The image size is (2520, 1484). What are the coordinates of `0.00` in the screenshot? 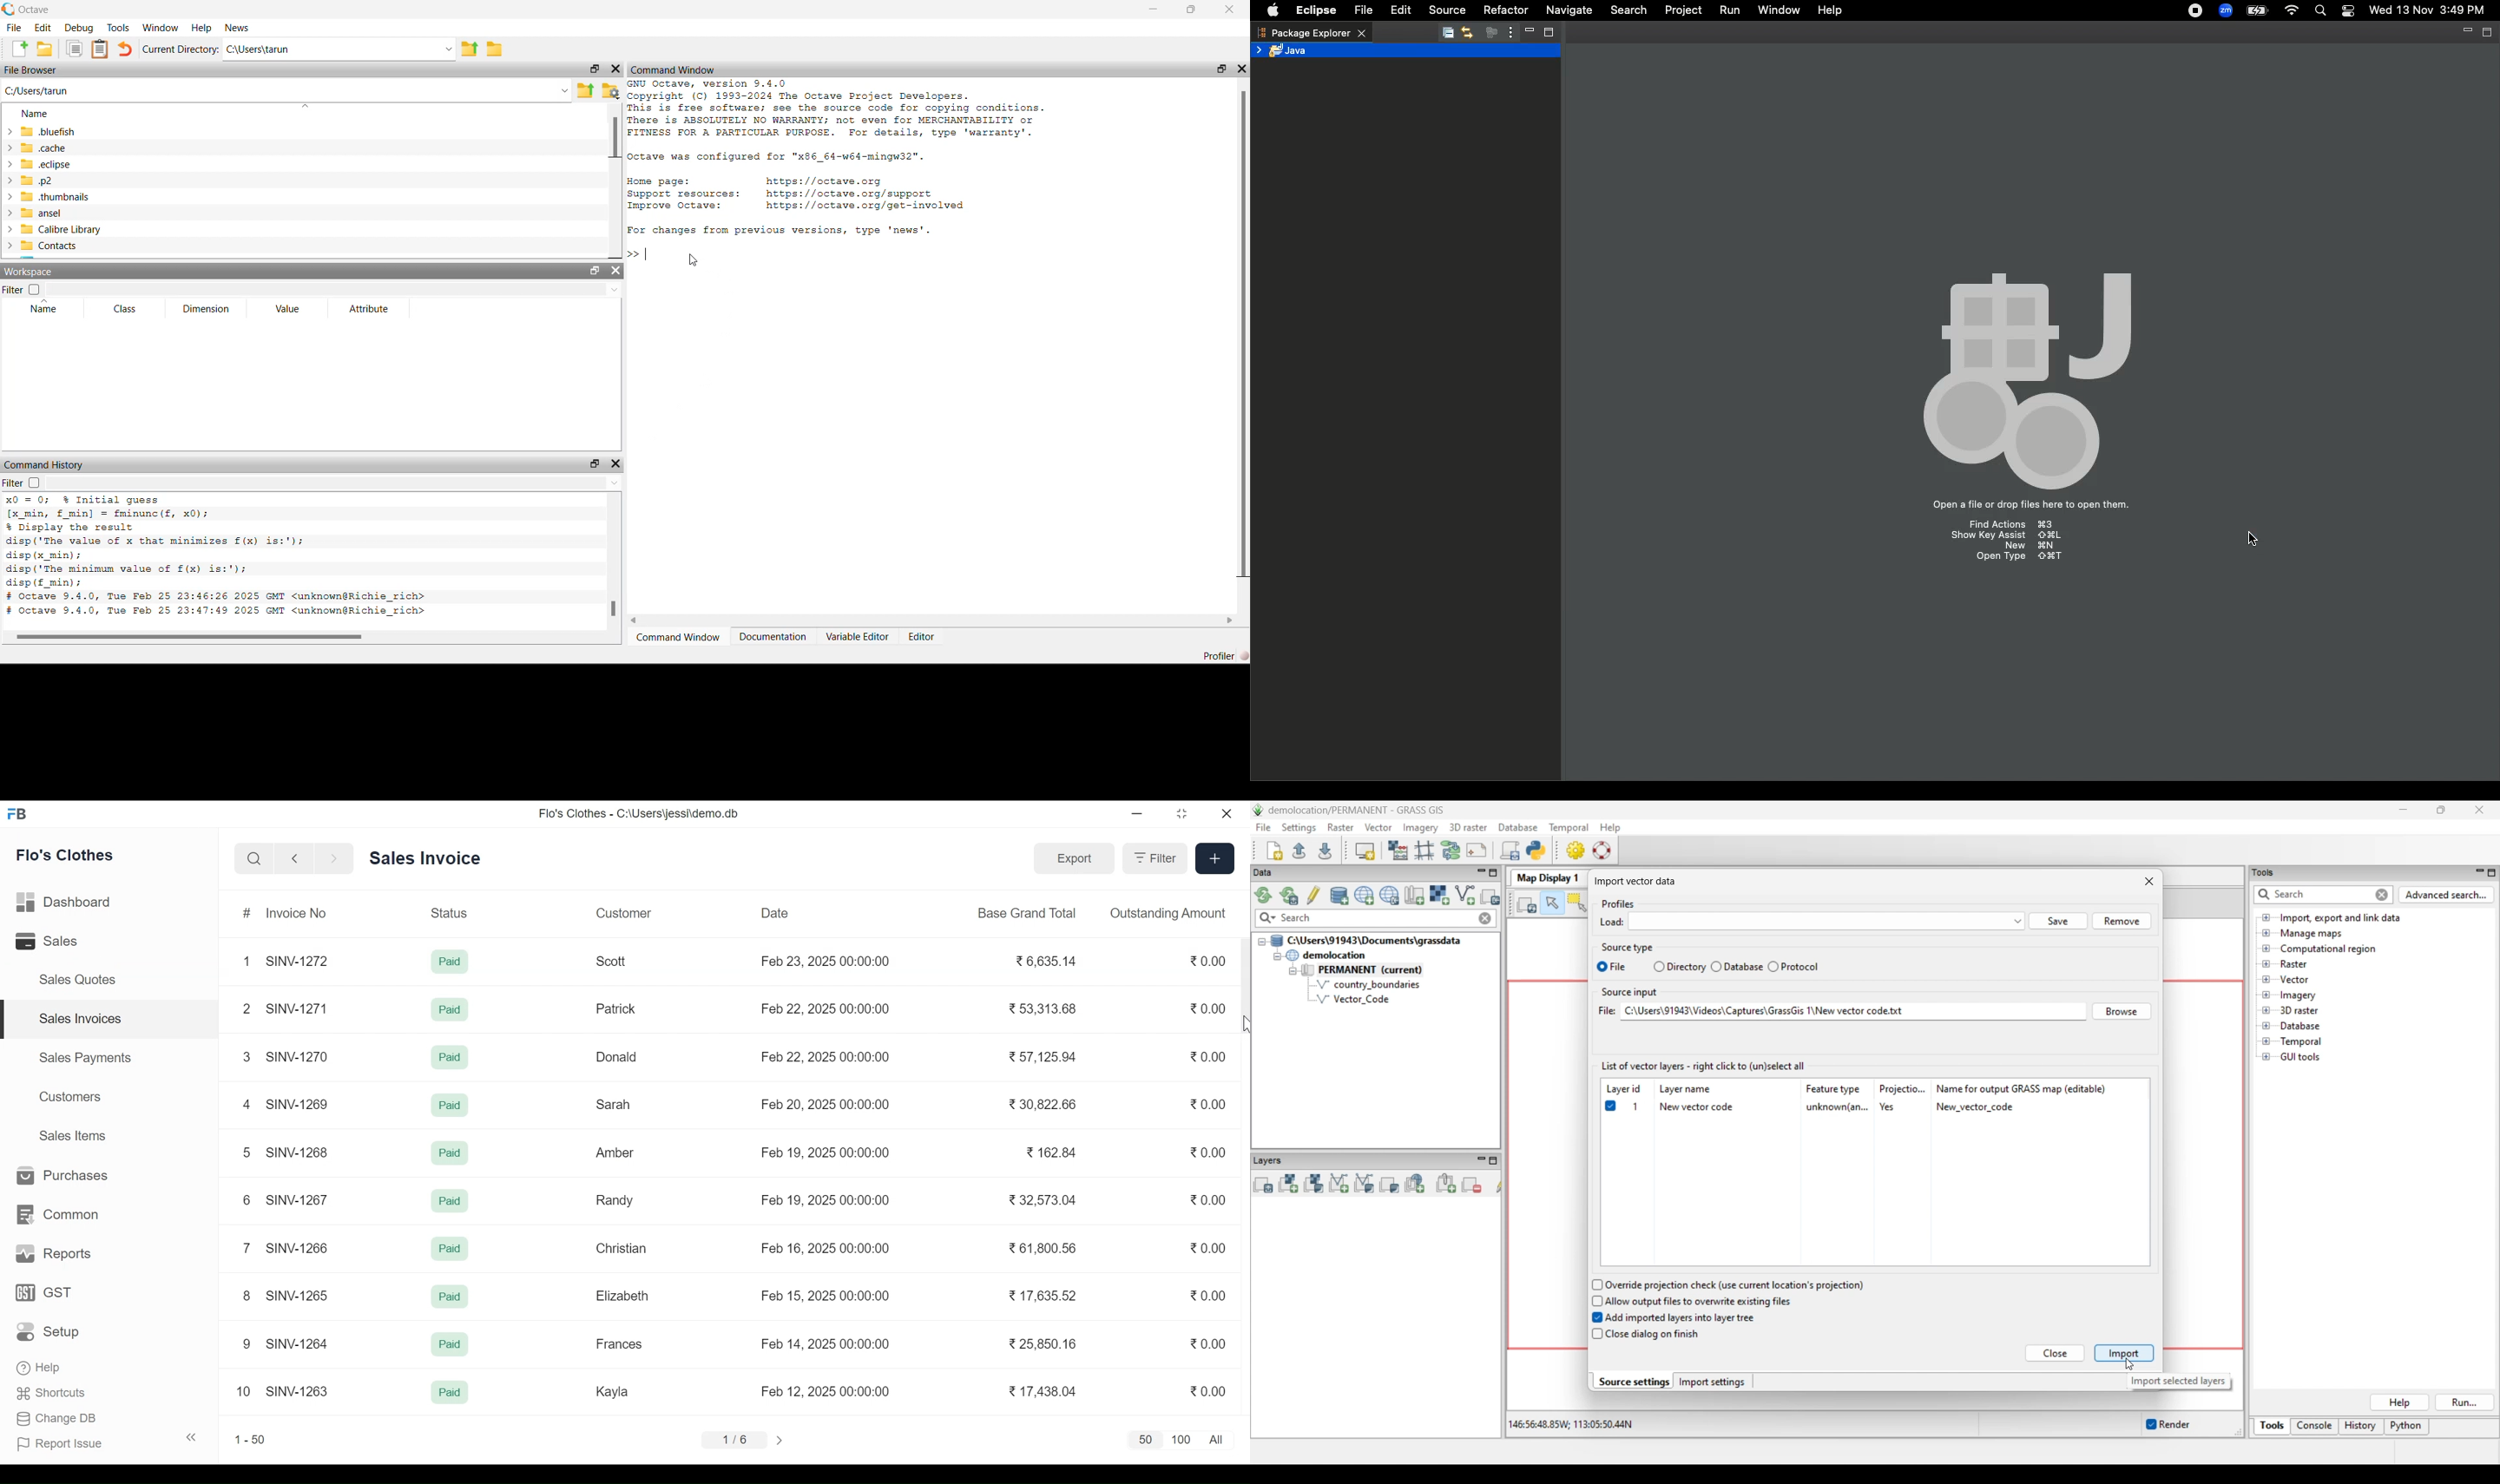 It's located at (1208, 1247).